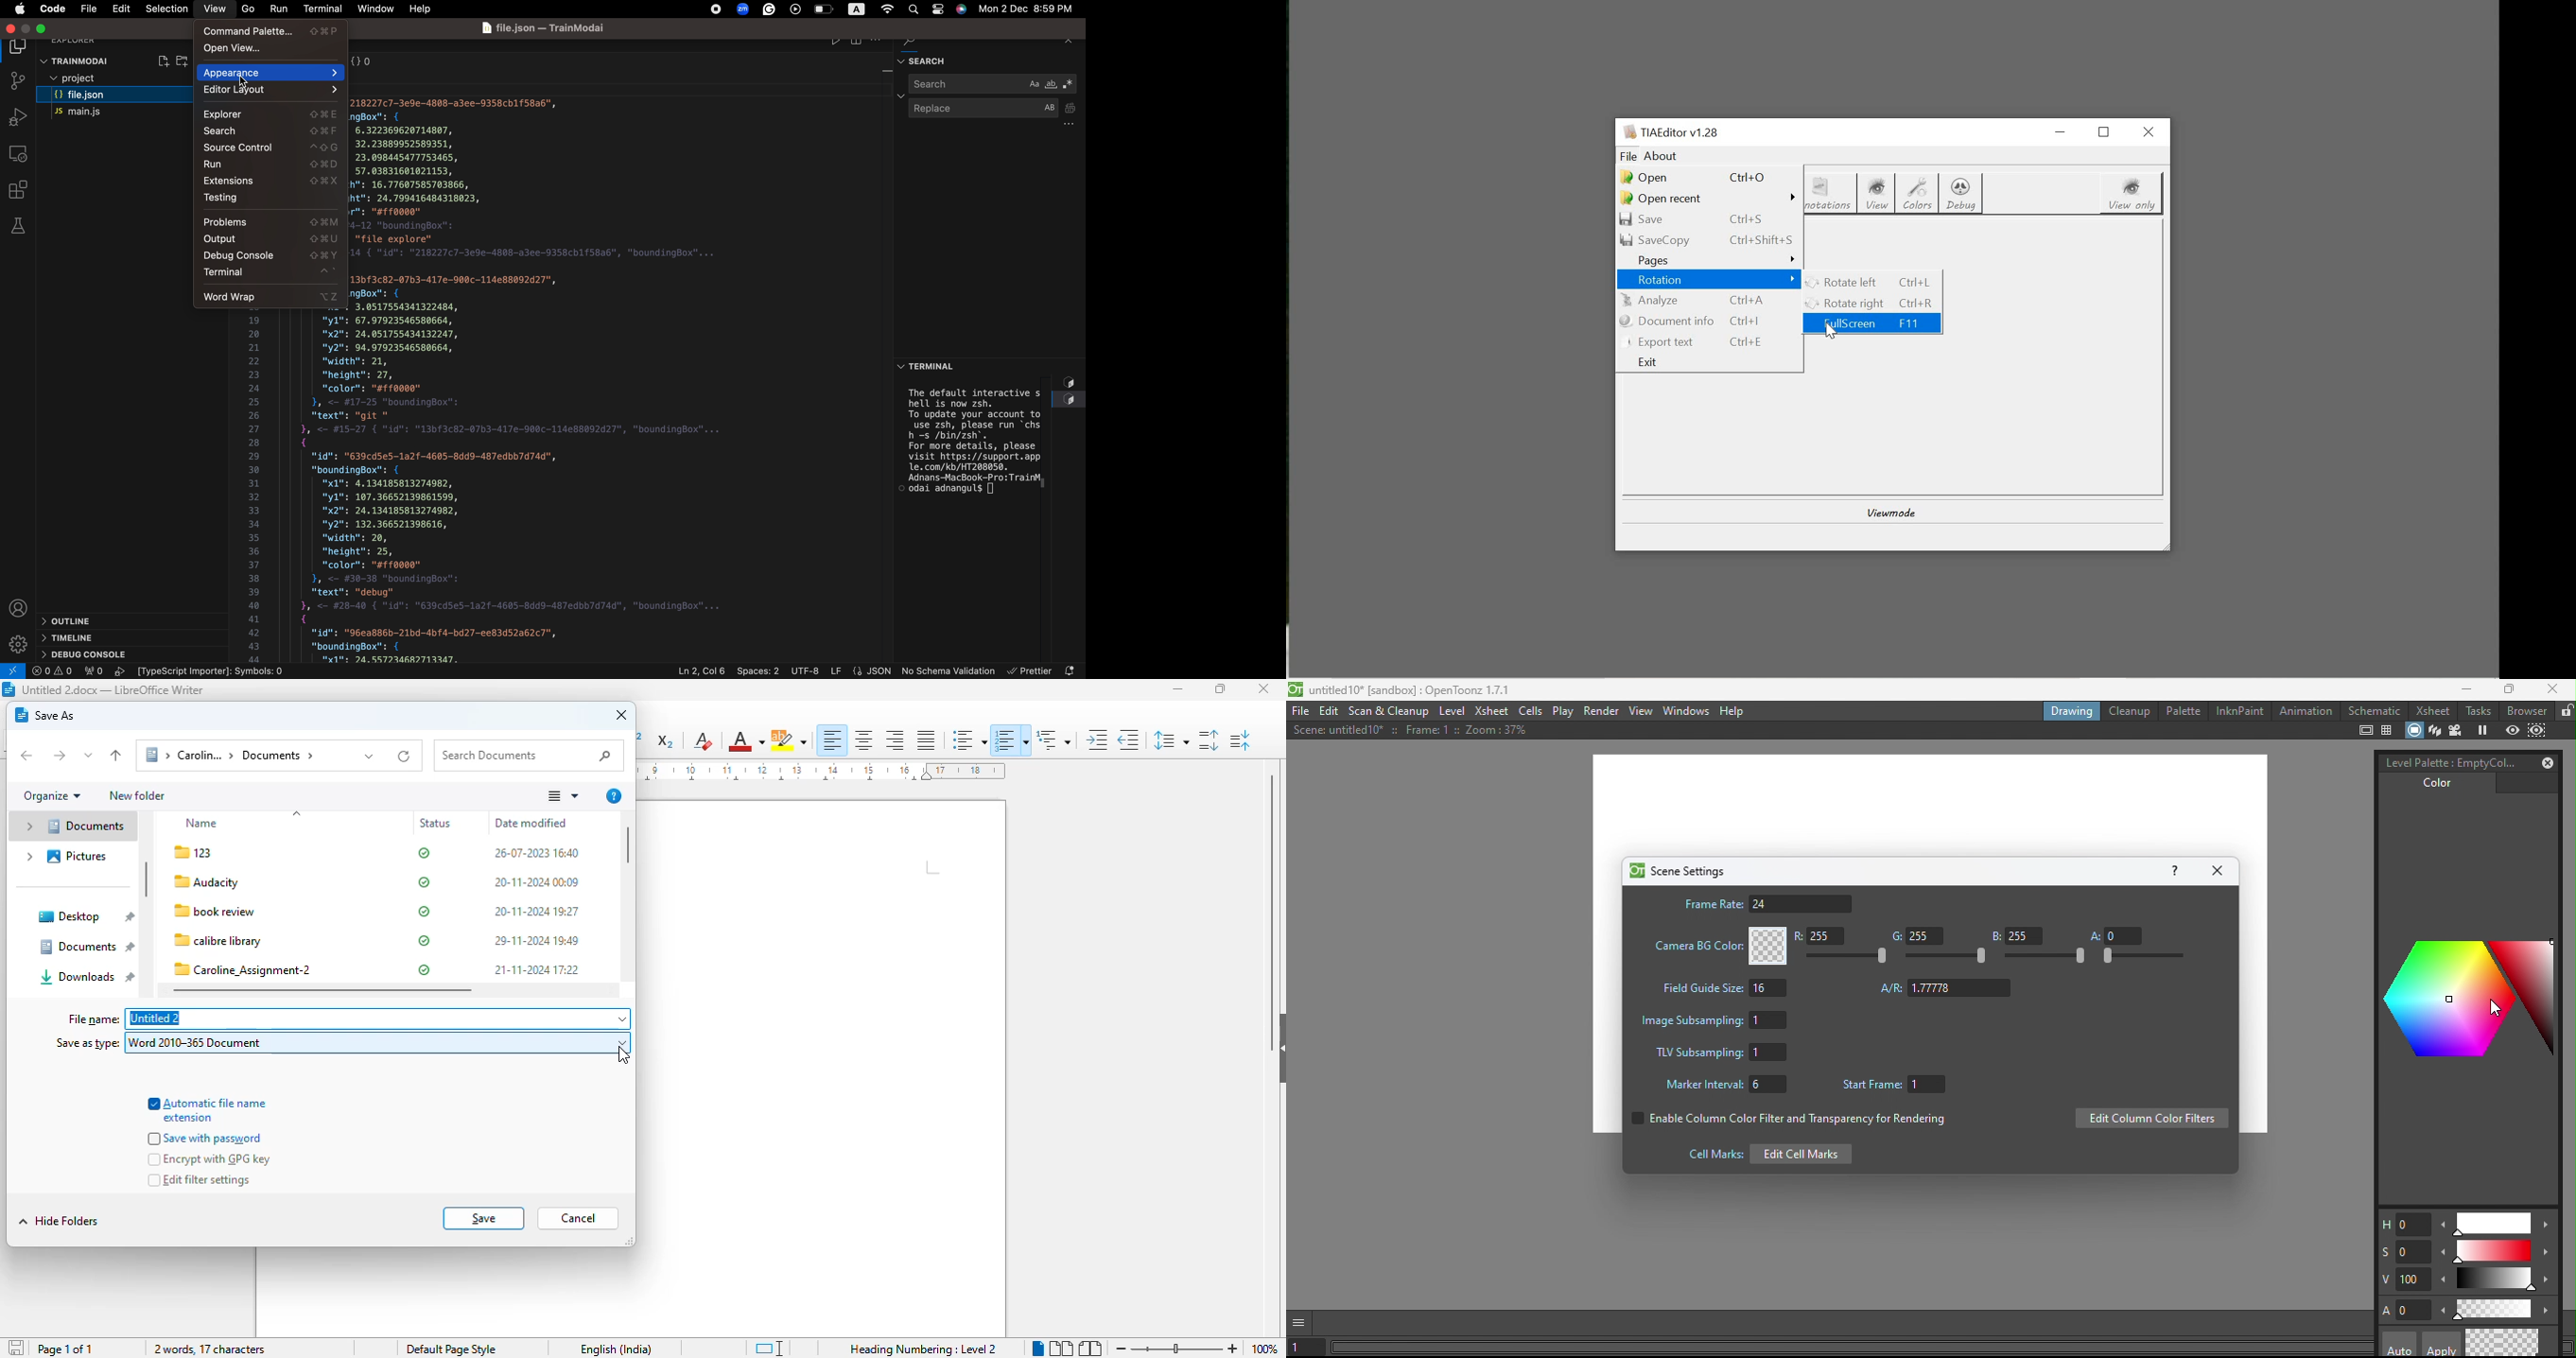 The image size is (2576, 1372). What do you see at coordinates (2506, 690) in the screenshot?
I see `Maximize` at bounding box center [2506, 690].